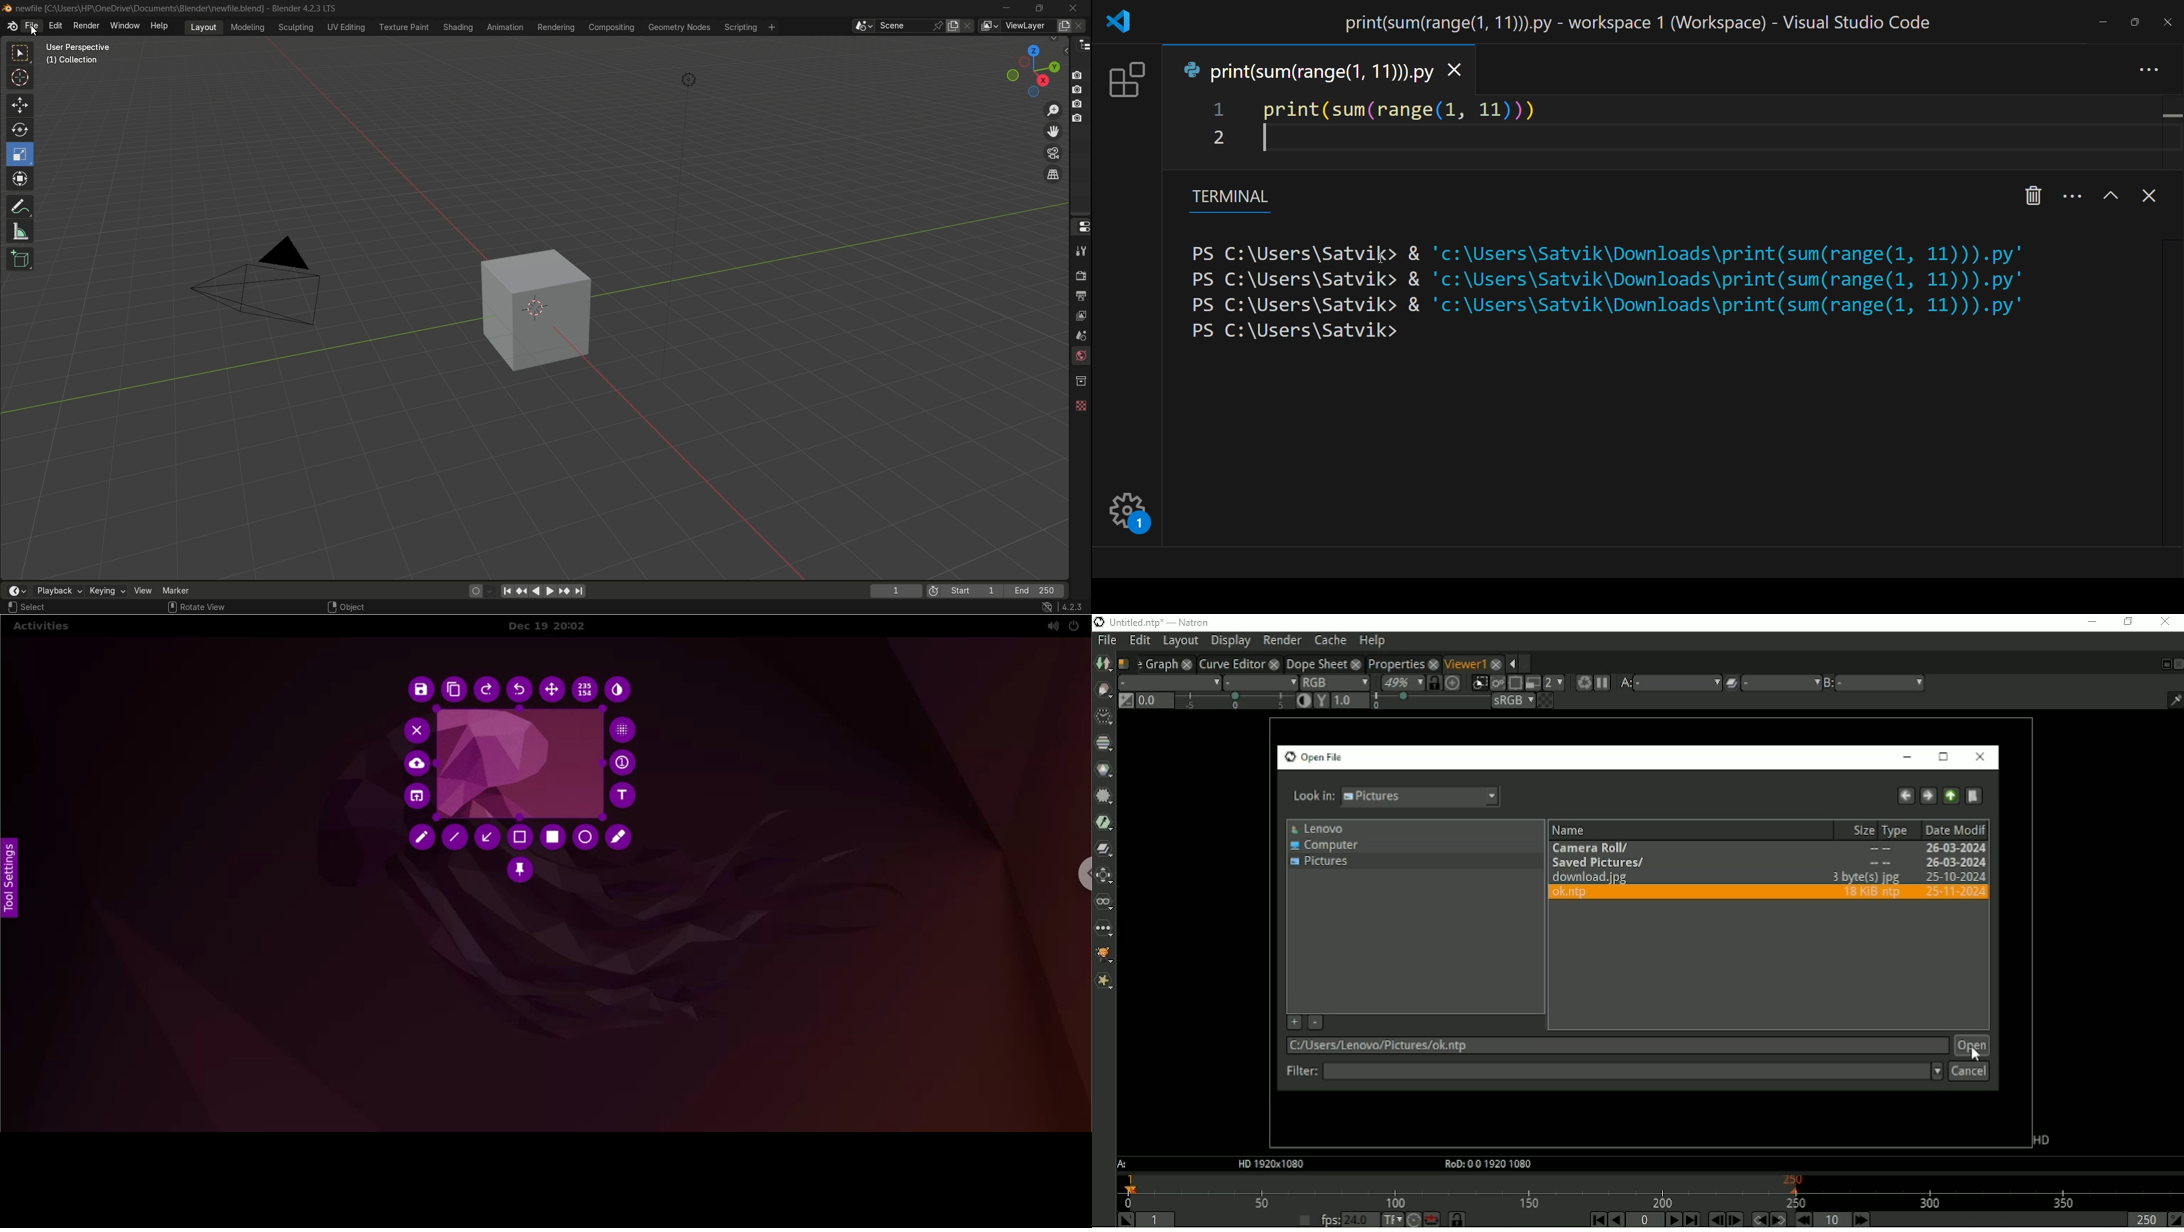  What do you see at coordinates (689, 82) in the screenshot?
I see `light` at bounding box center [689, 82].